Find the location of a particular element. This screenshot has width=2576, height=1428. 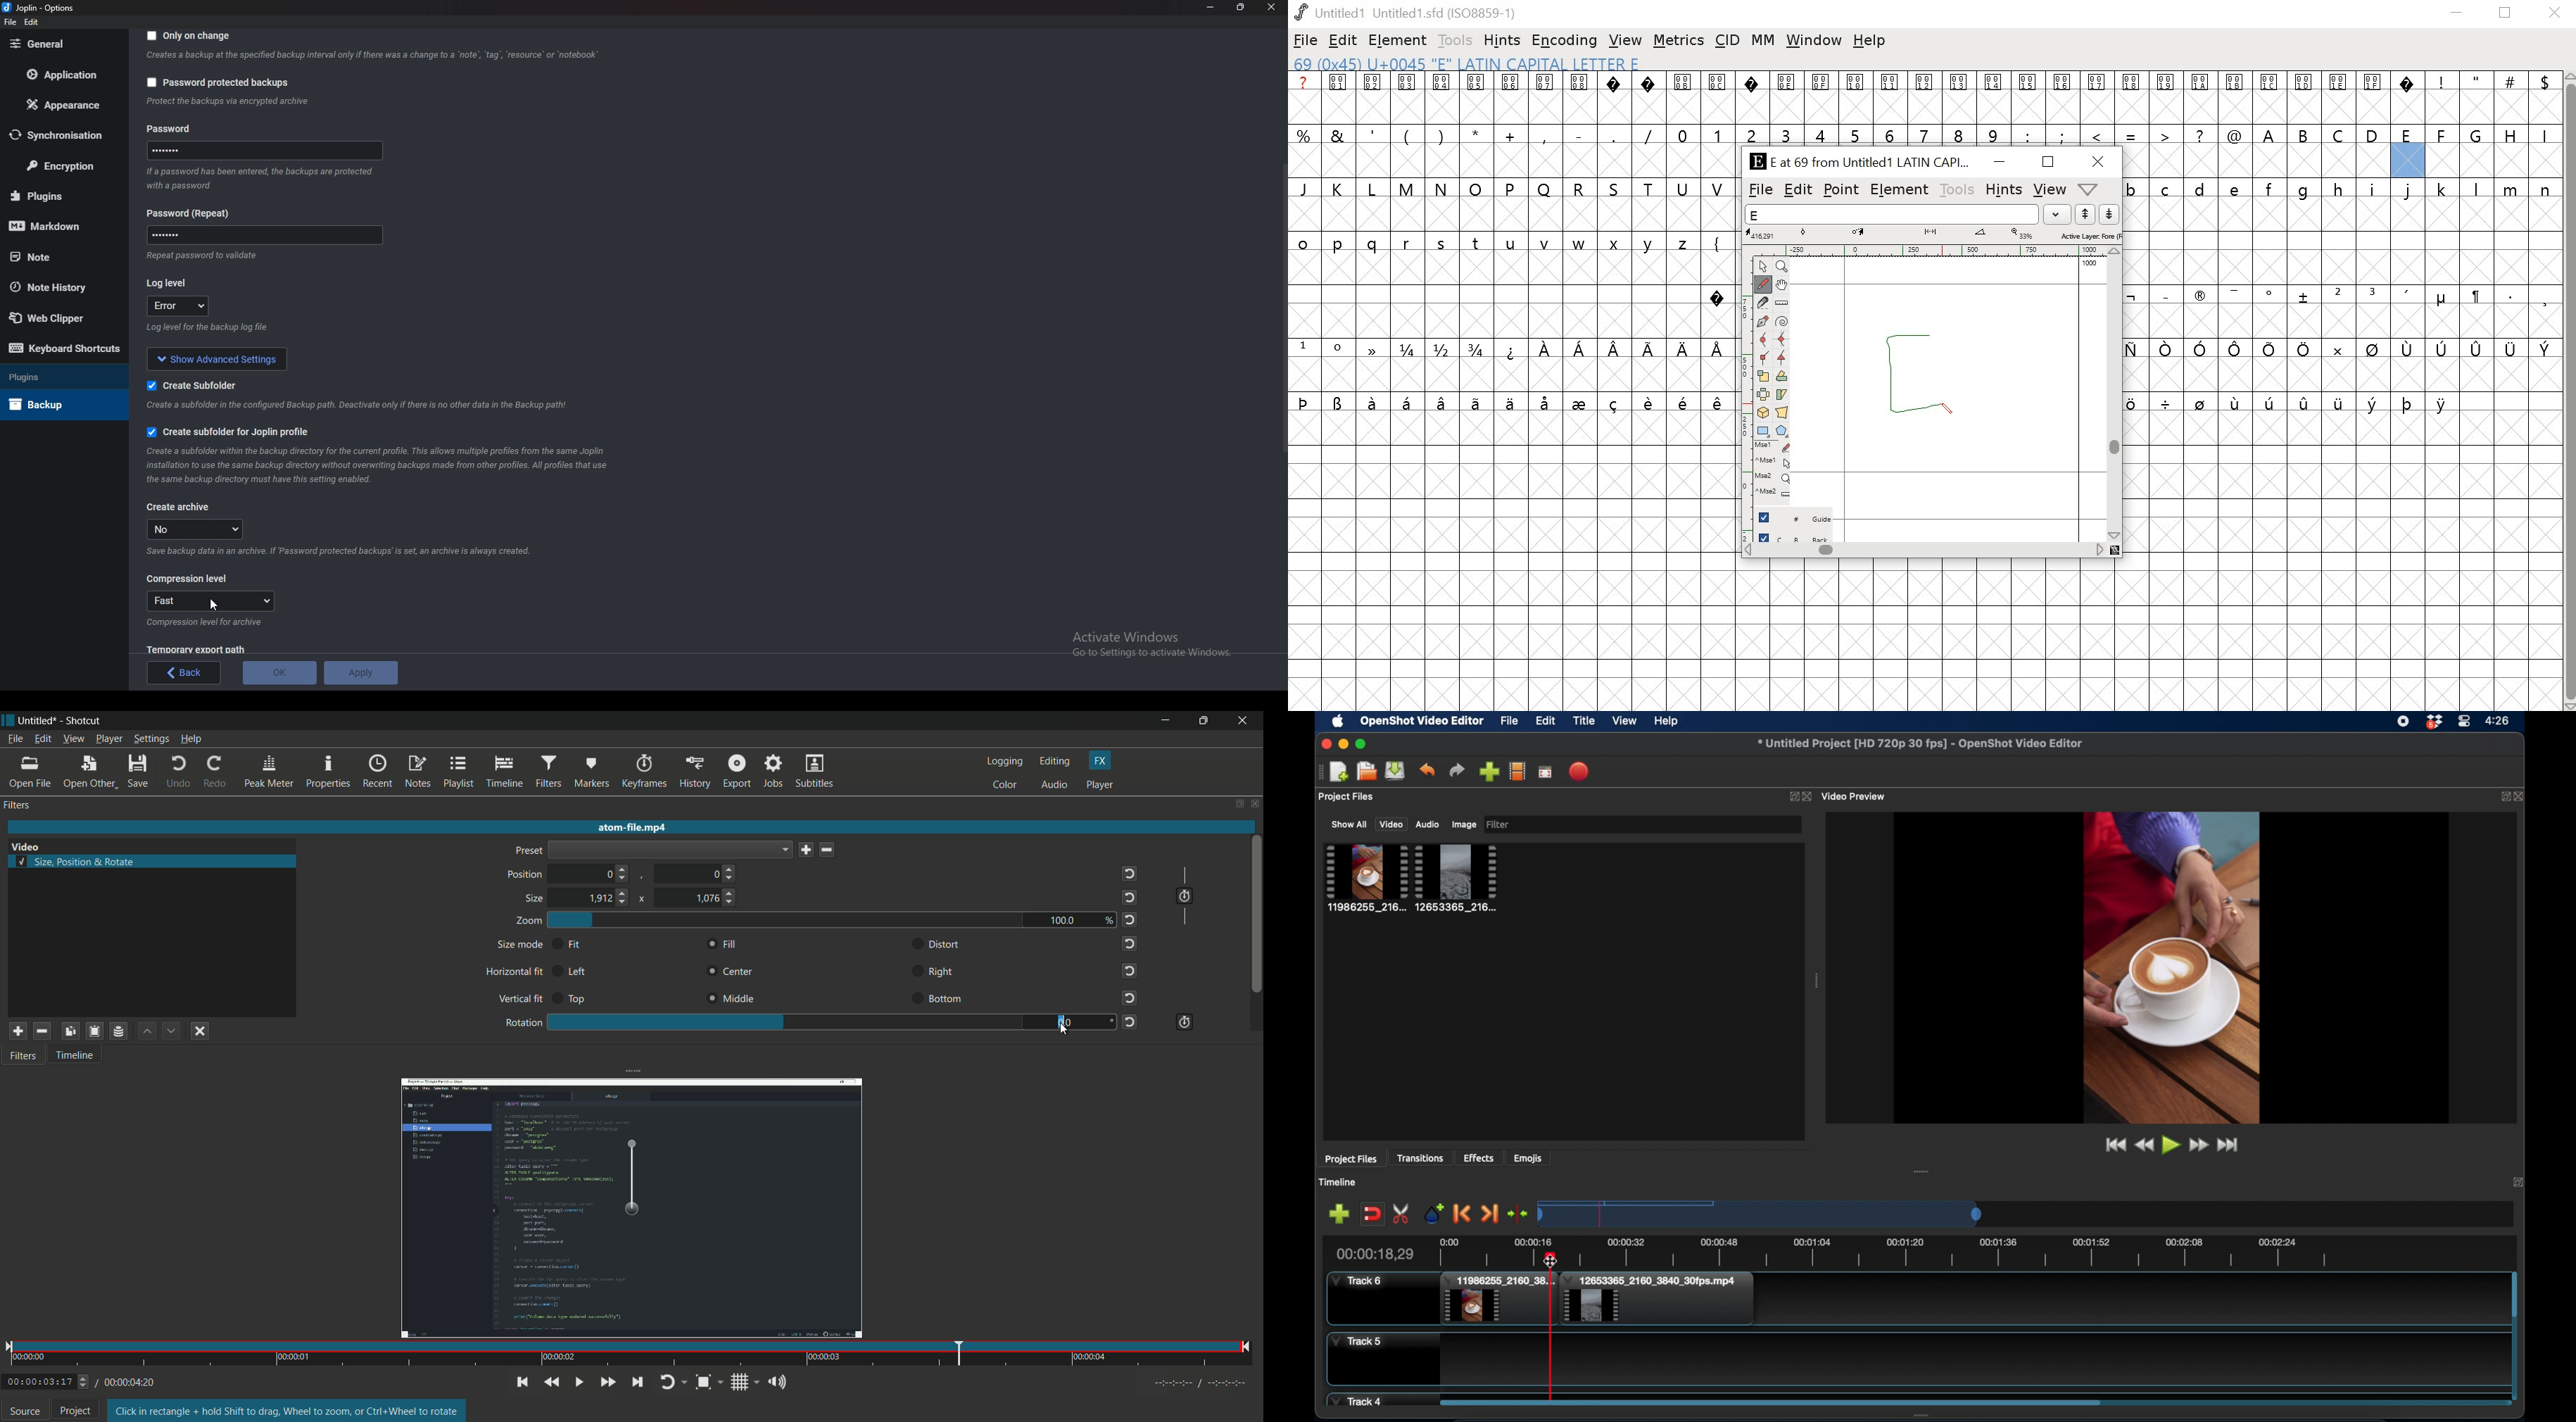

Application is located at coordinates (59, 74).